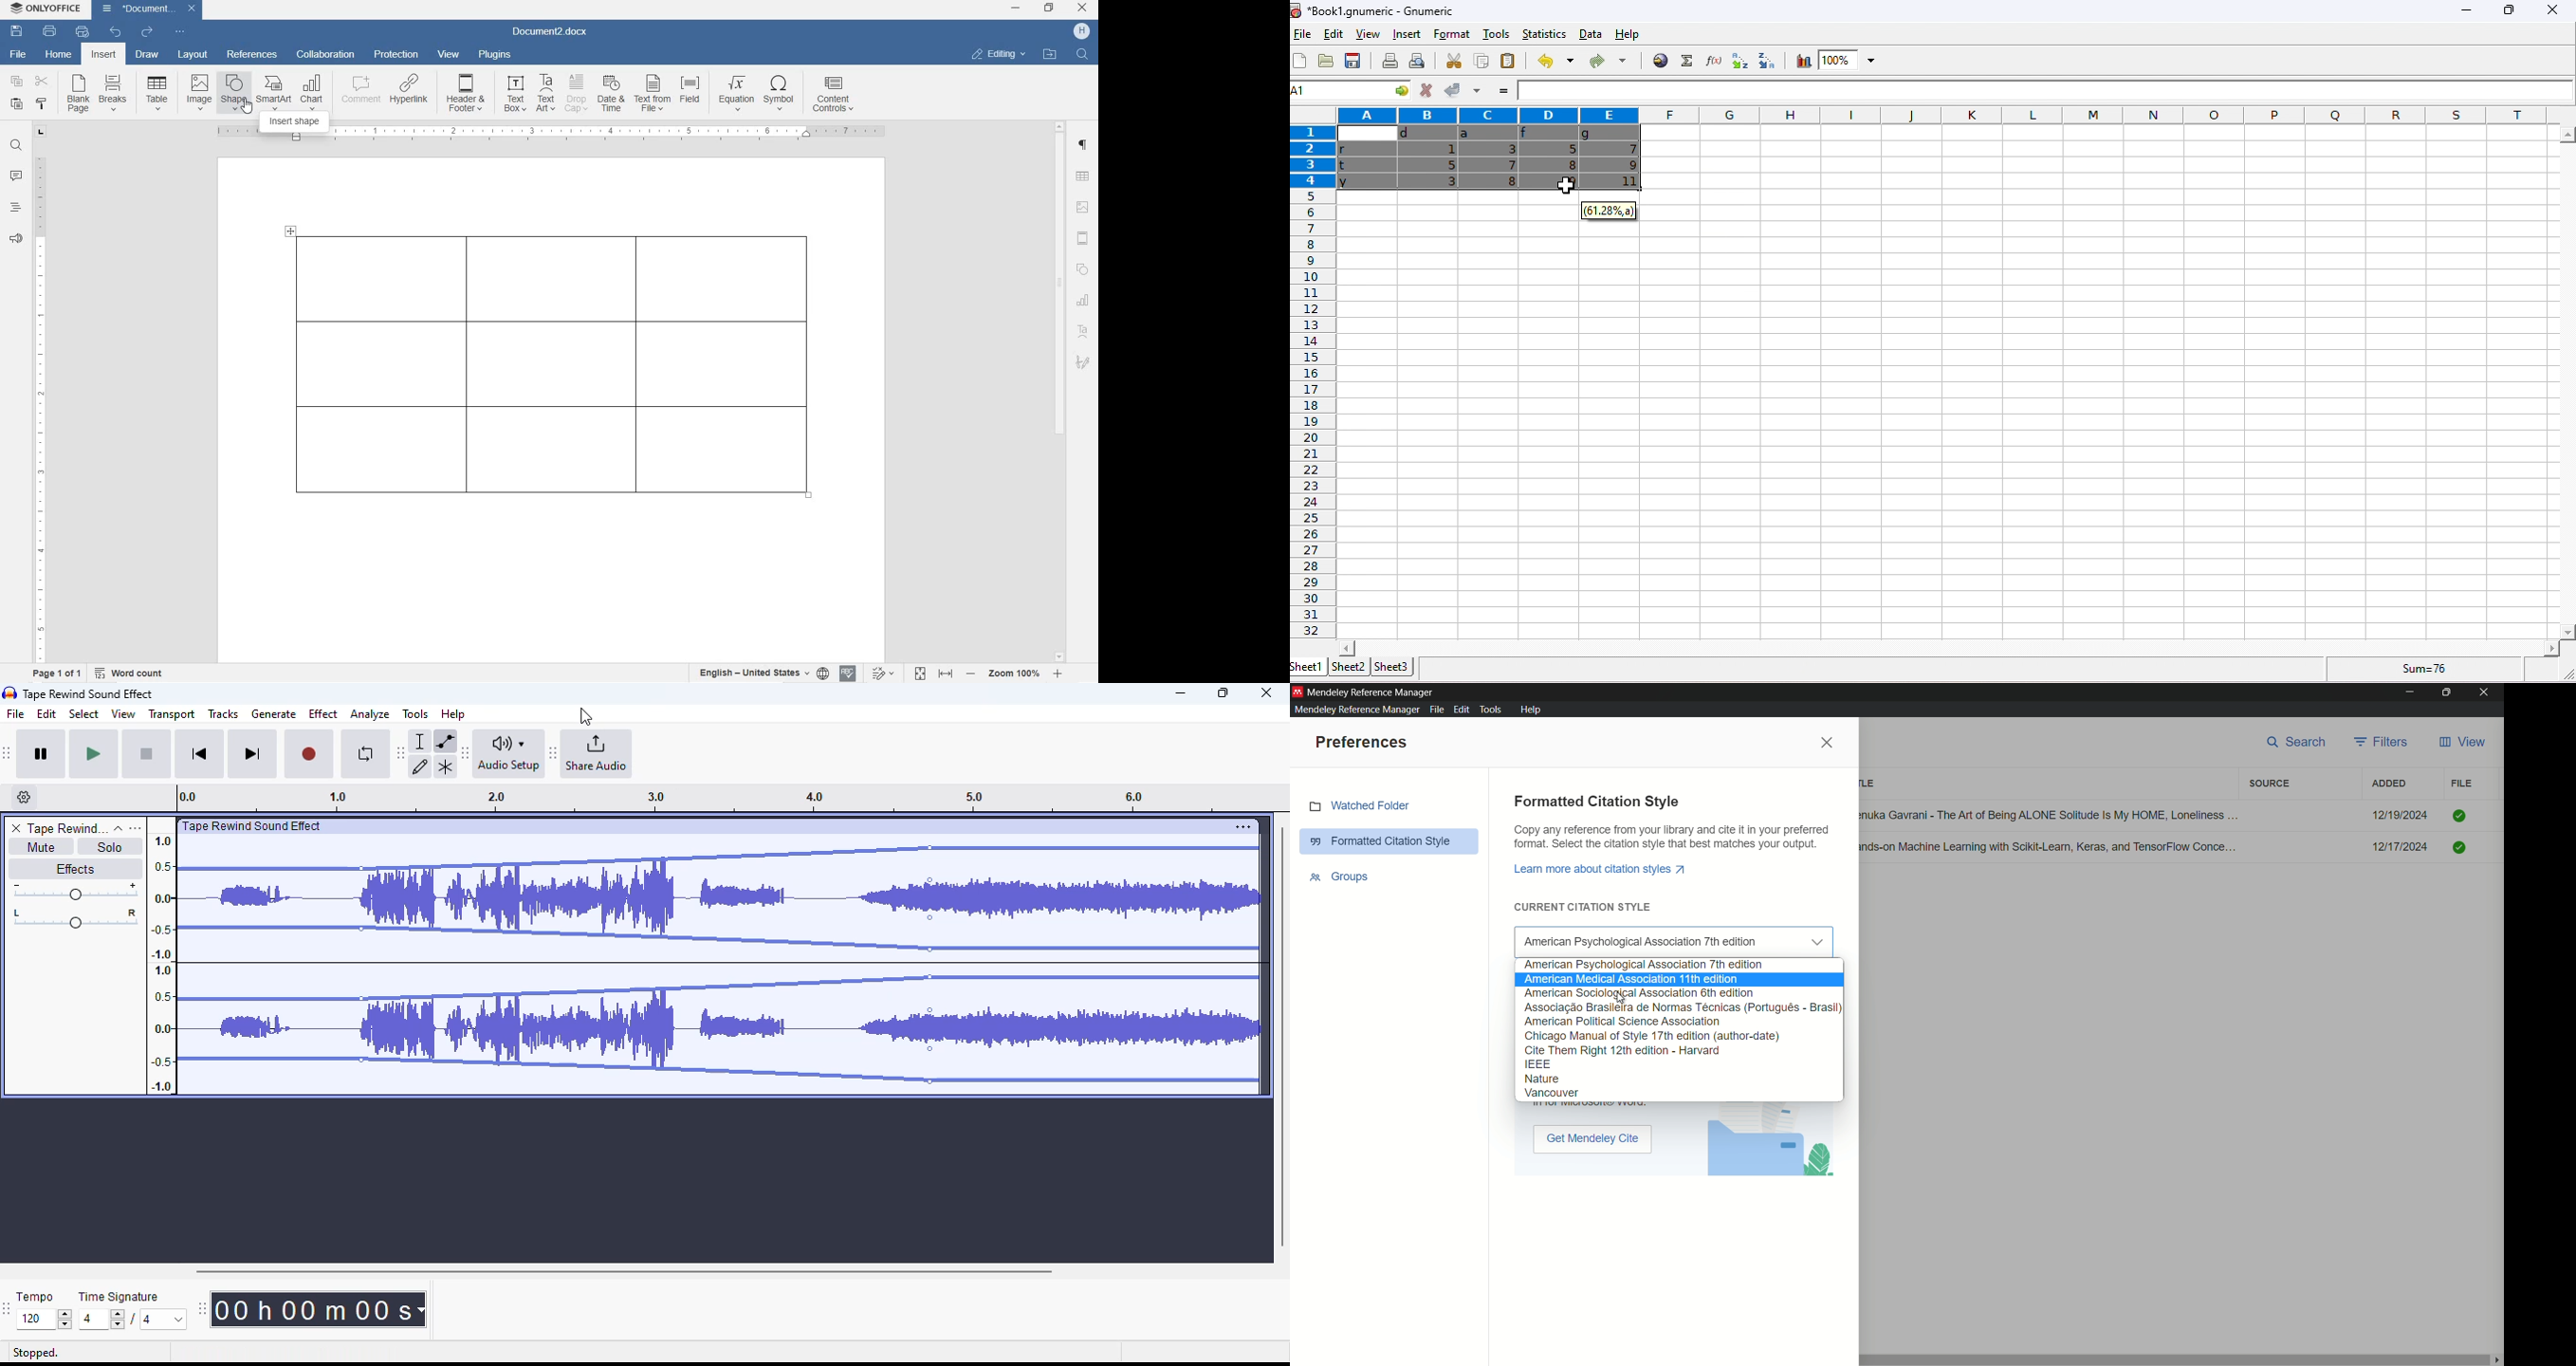 The height and width of the screenshot is (1372, 2576). What do you see at coordinates (1635, 36) in the screenshot?
I see `help` at bounding box center [1635, 36].